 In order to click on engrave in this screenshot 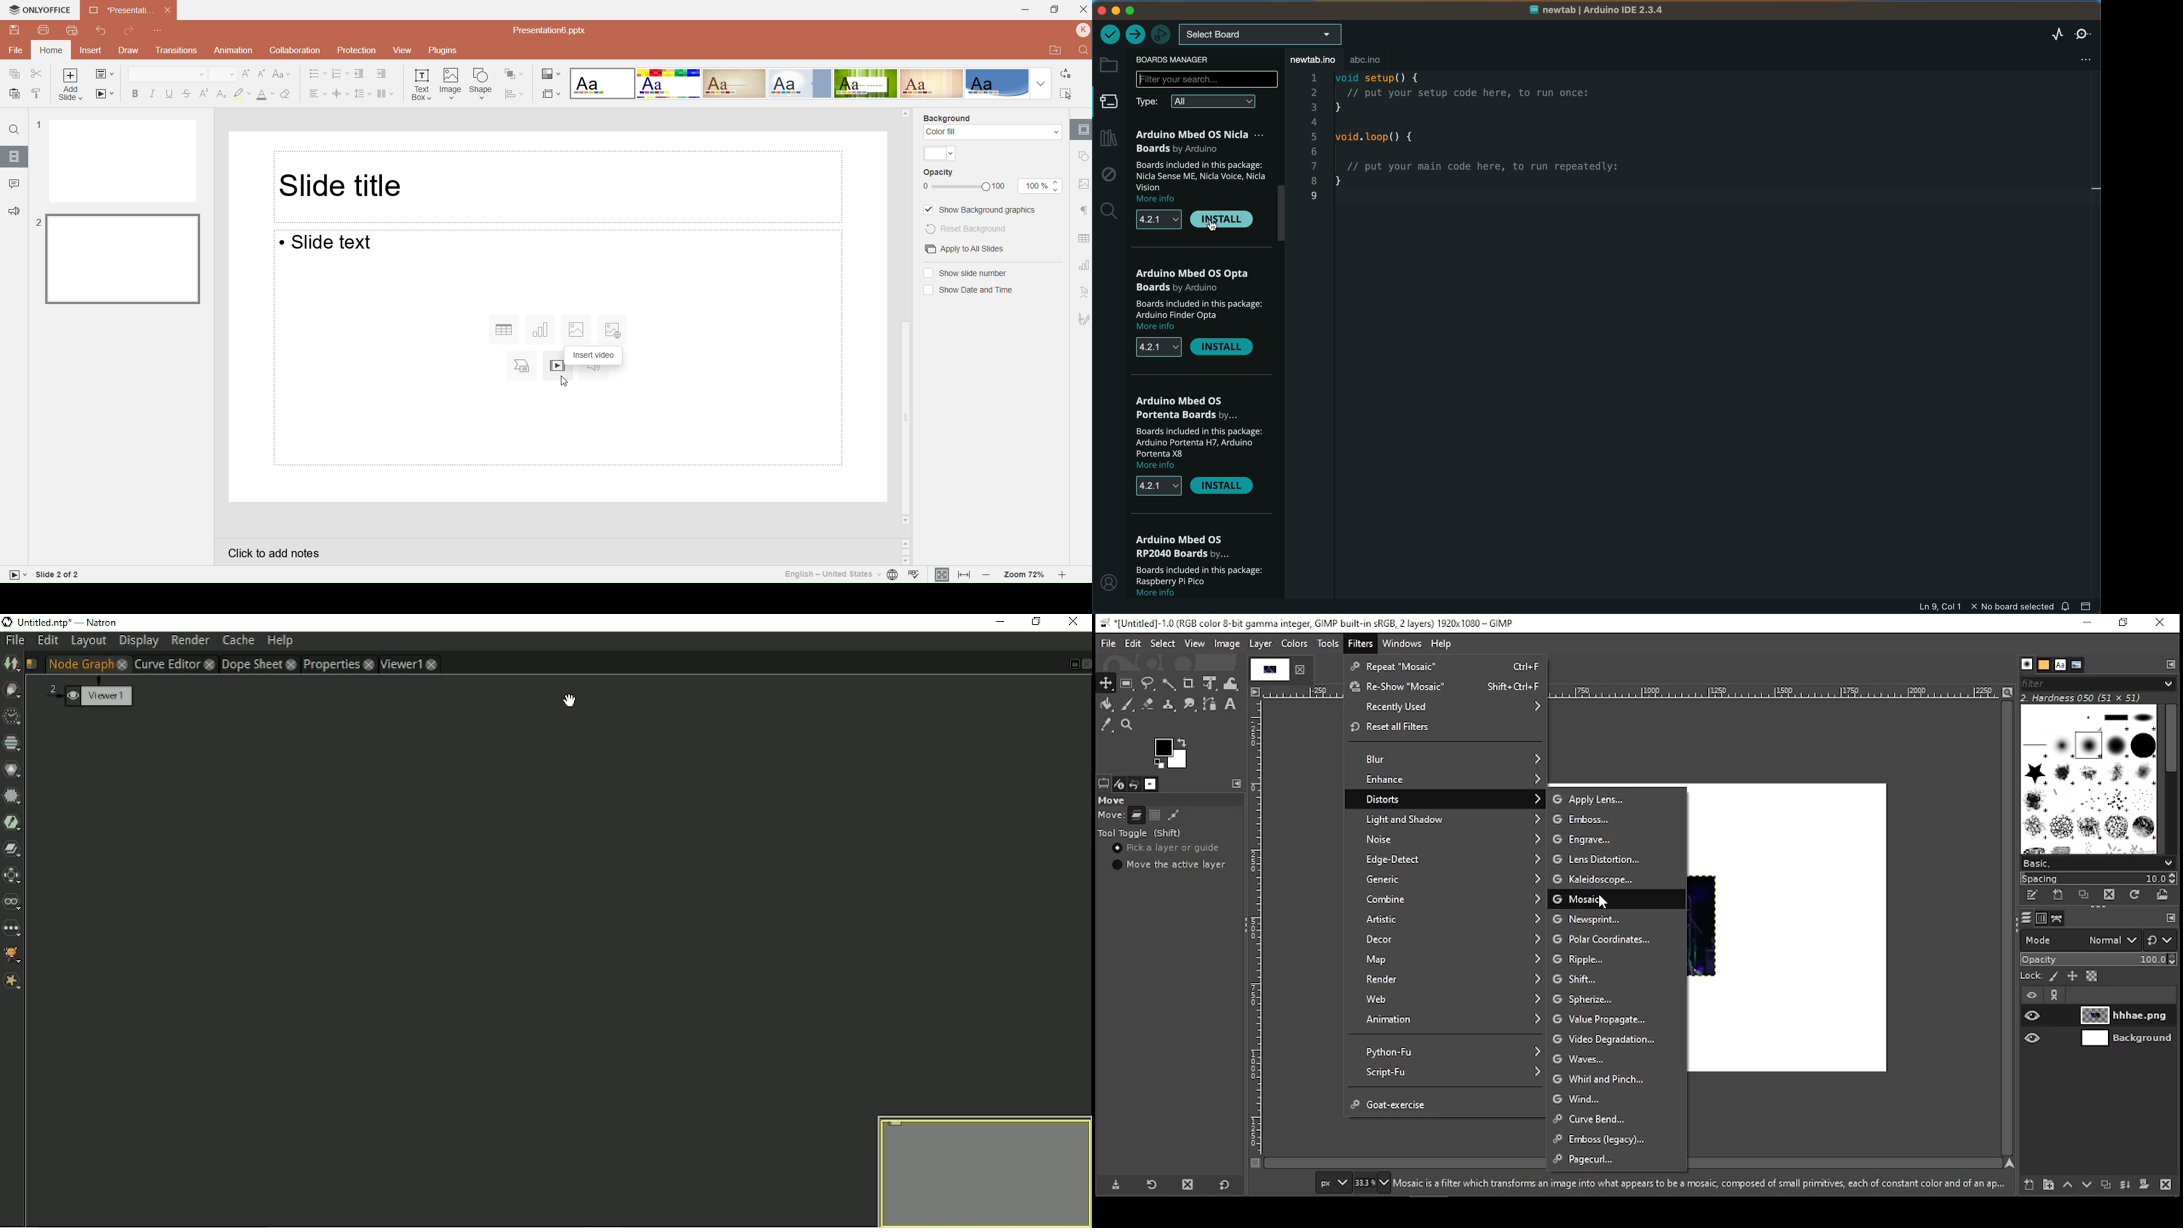, I will do `click(1620, 838)`.